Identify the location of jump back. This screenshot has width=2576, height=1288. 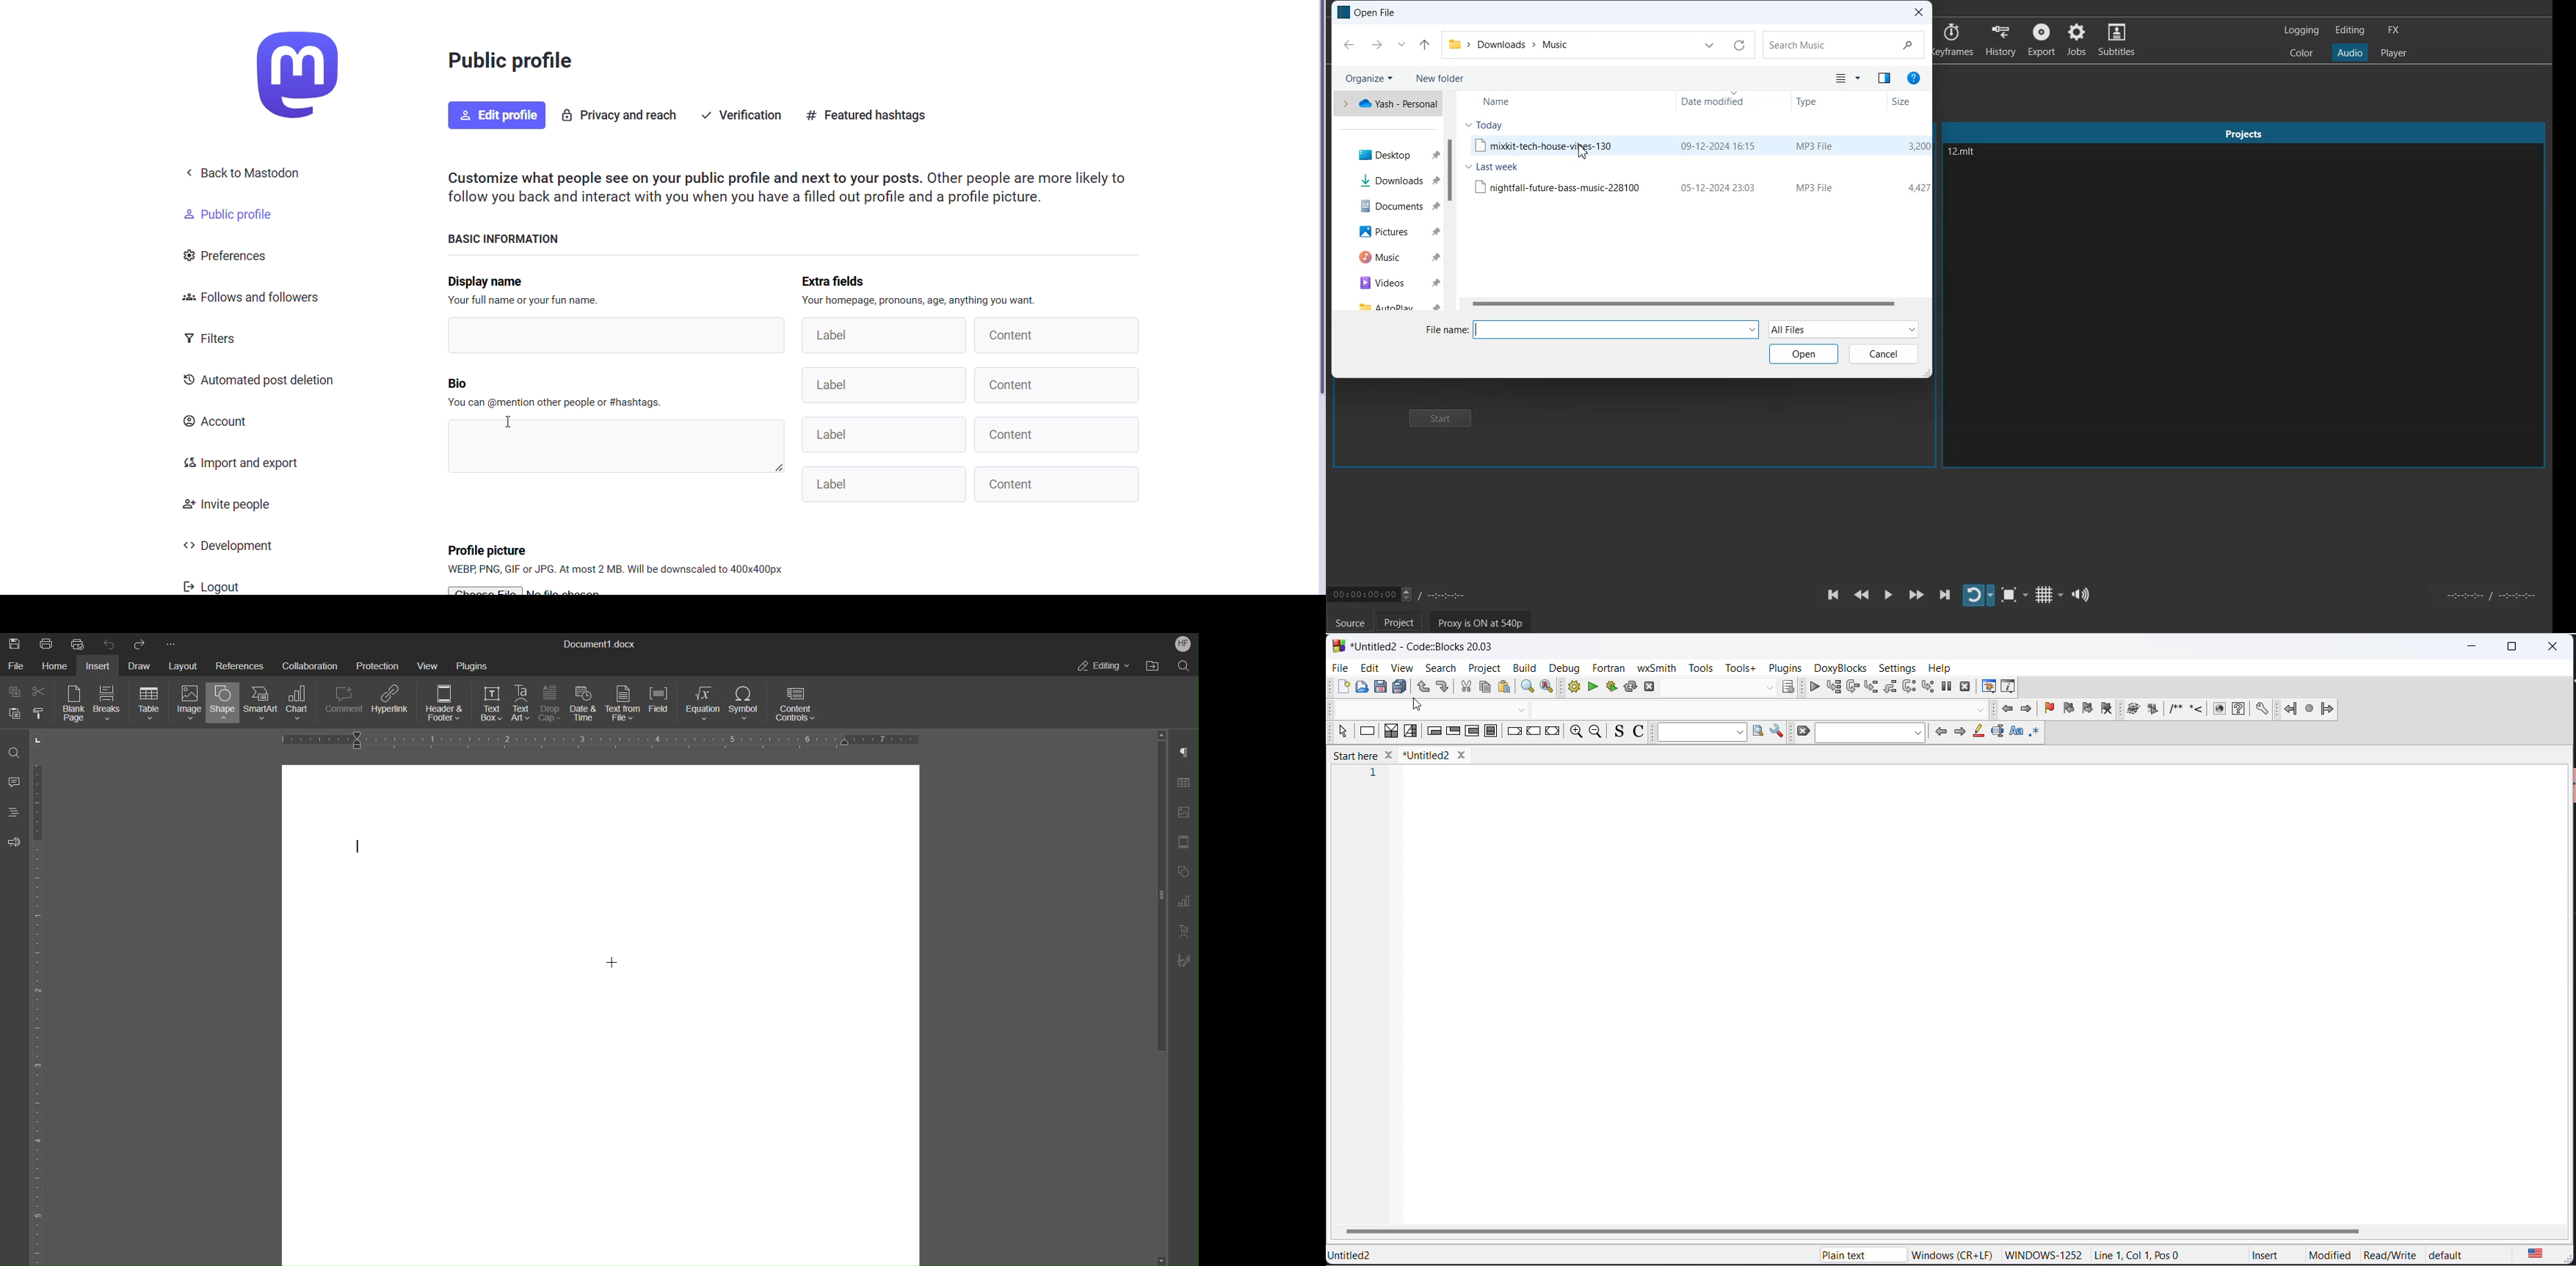
(2290, 711).